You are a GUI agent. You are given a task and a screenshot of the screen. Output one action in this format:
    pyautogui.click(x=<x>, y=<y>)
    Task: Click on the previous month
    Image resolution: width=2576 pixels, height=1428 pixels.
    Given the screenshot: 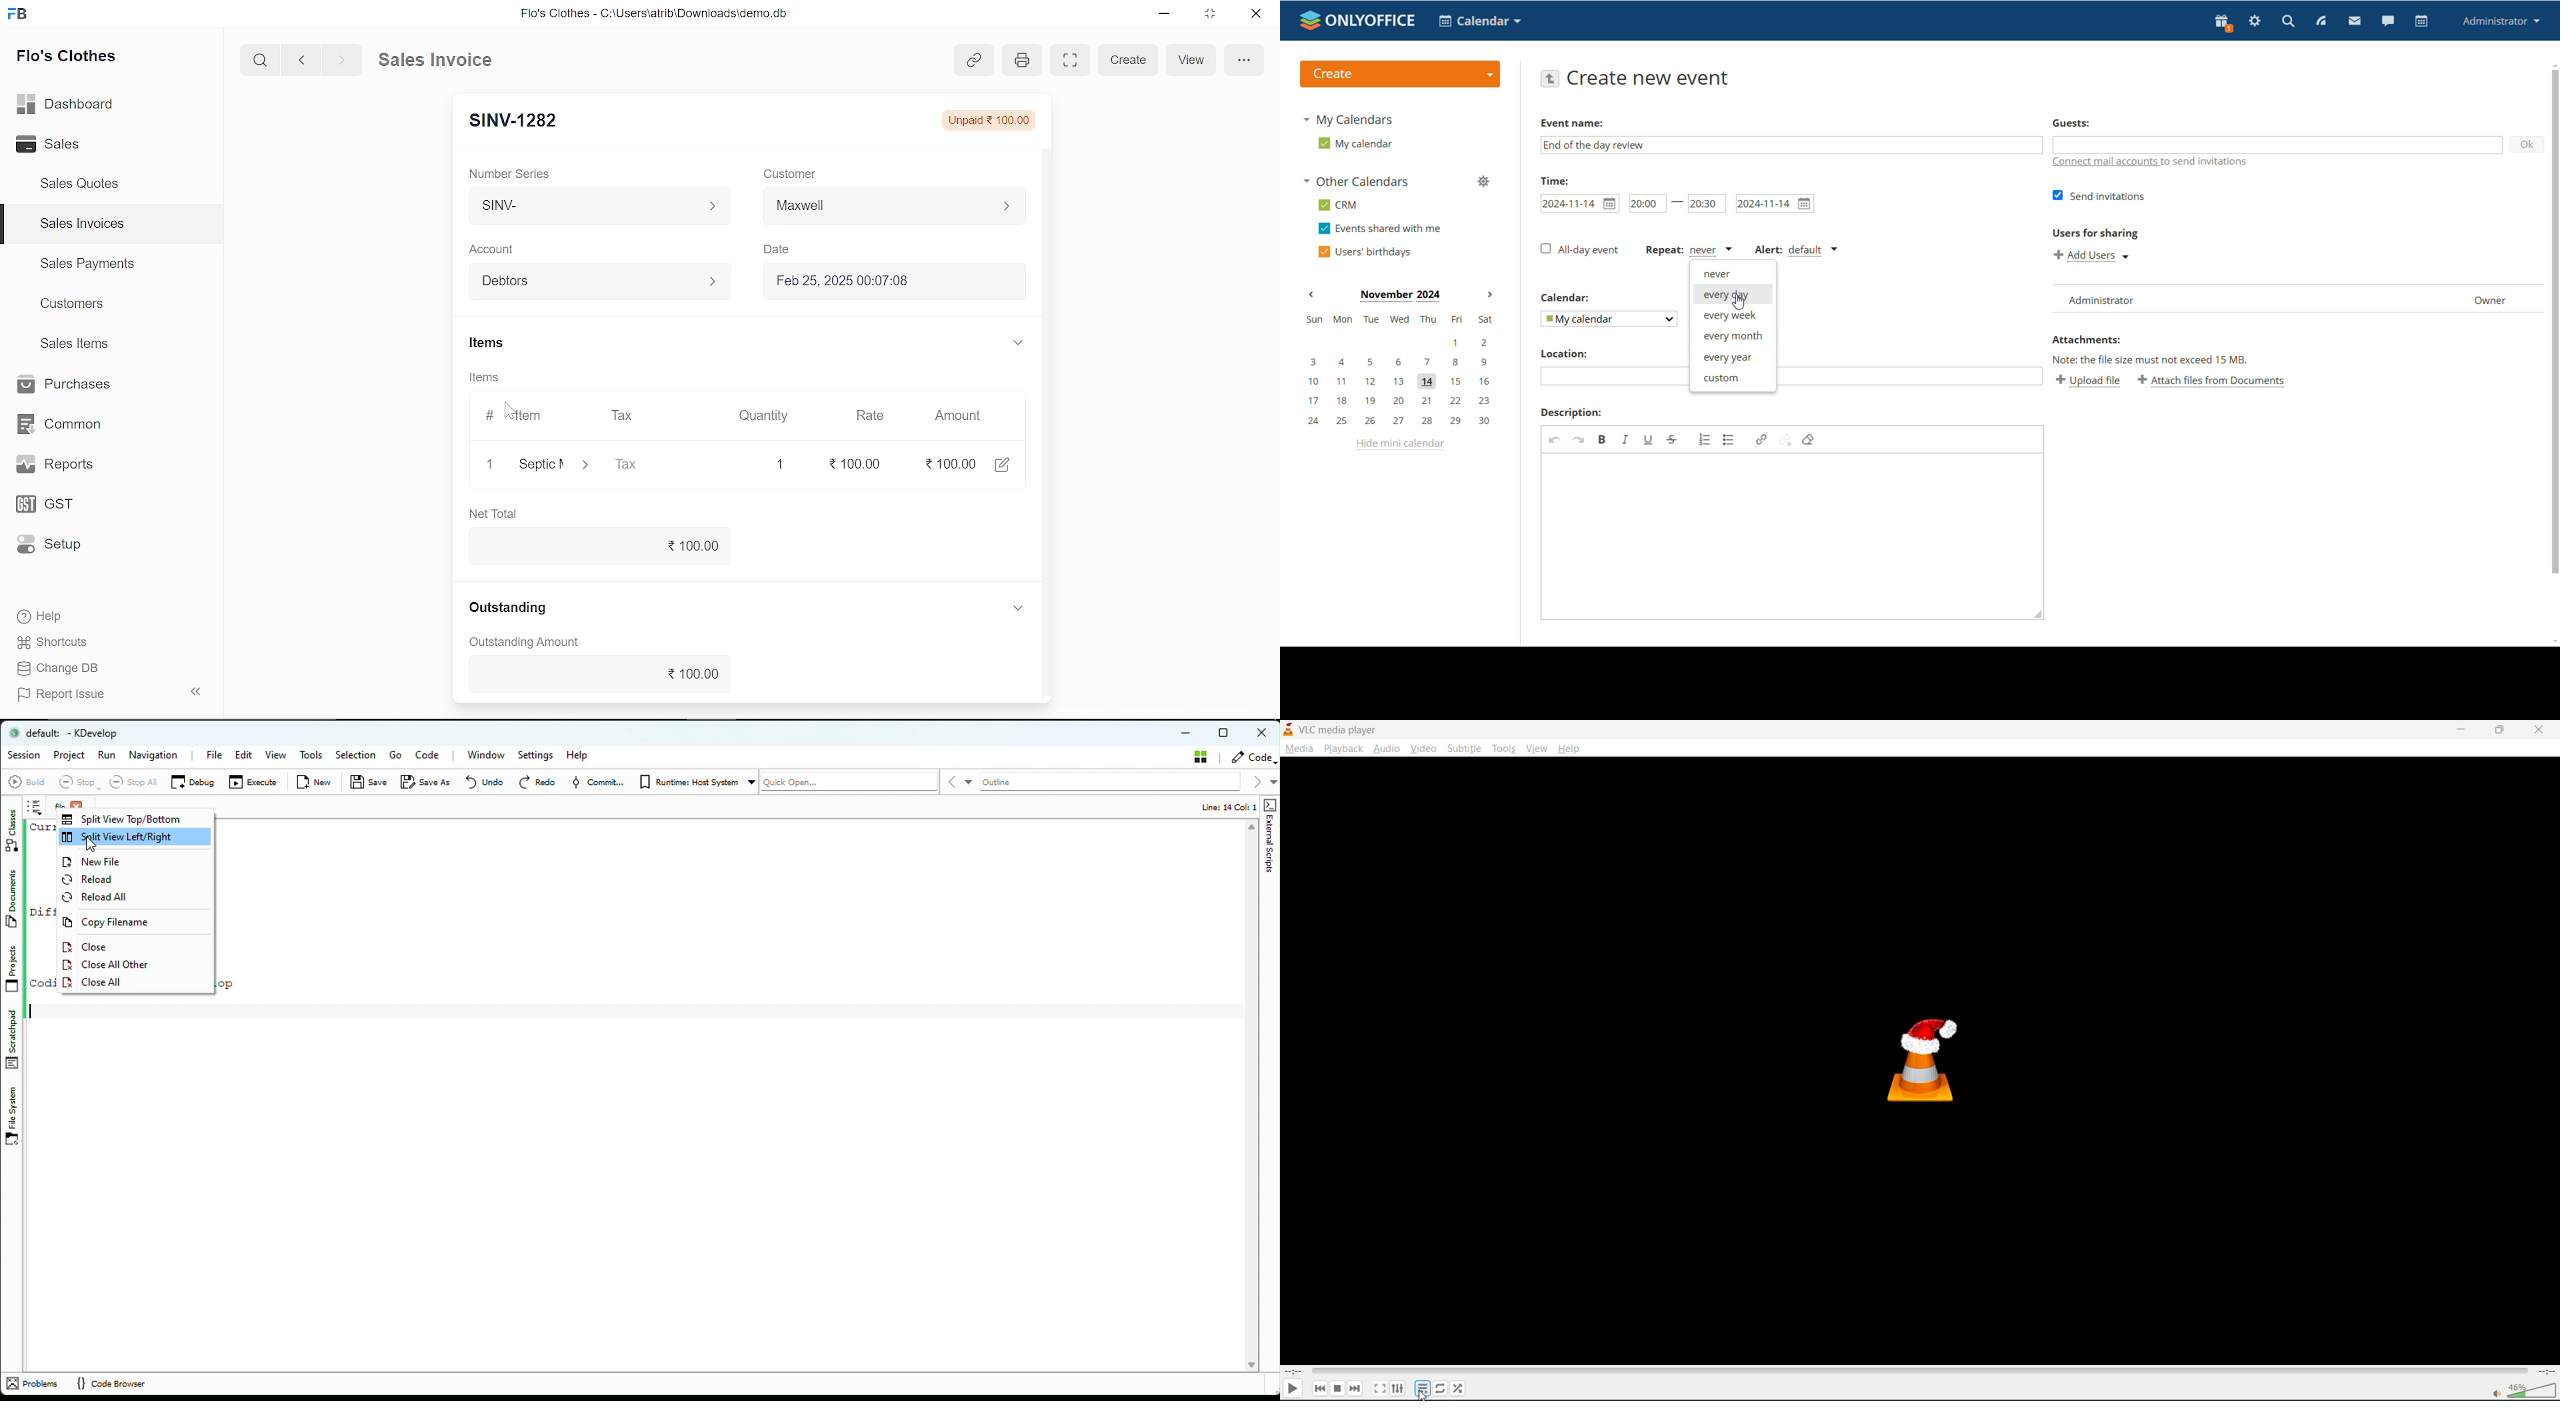 What is the action you would take?
    pyautogui.click(x=1311, y=293)
    